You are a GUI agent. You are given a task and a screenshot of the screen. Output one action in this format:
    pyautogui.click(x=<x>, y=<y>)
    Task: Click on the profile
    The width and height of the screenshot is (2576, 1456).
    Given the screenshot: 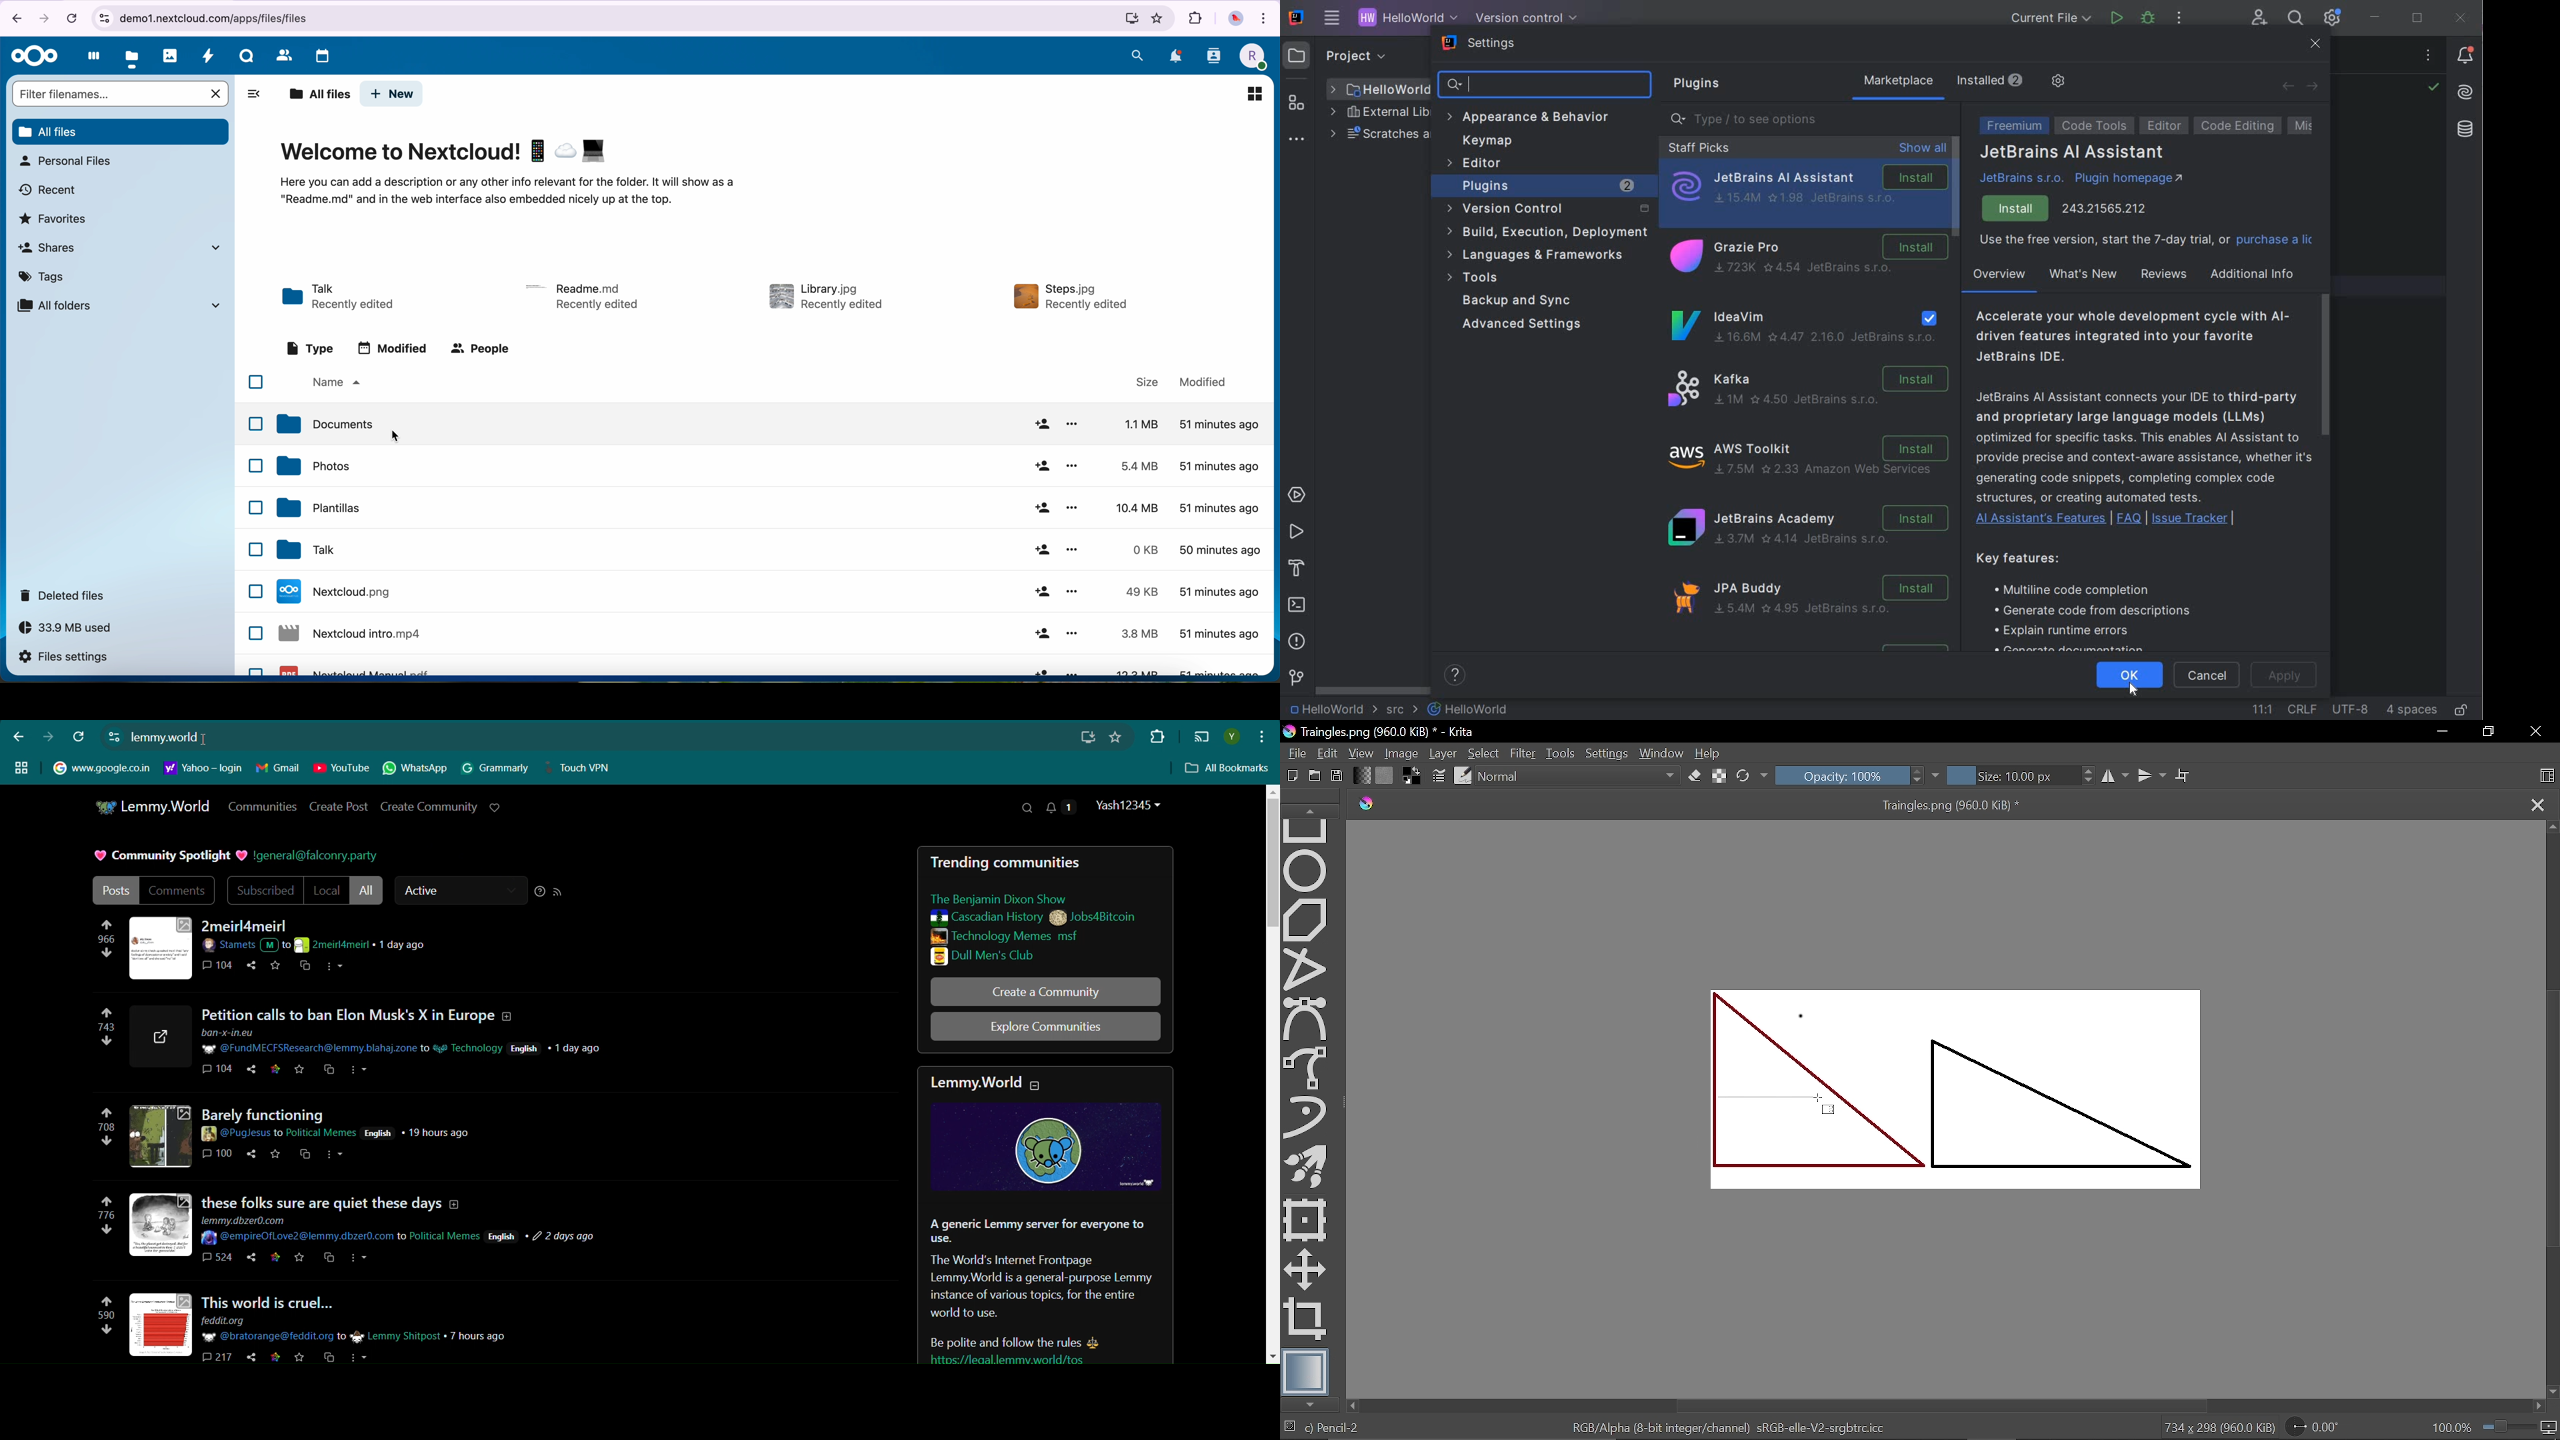 What is the action you would take?
    pyautogui.click(x=1251, y=57)
    